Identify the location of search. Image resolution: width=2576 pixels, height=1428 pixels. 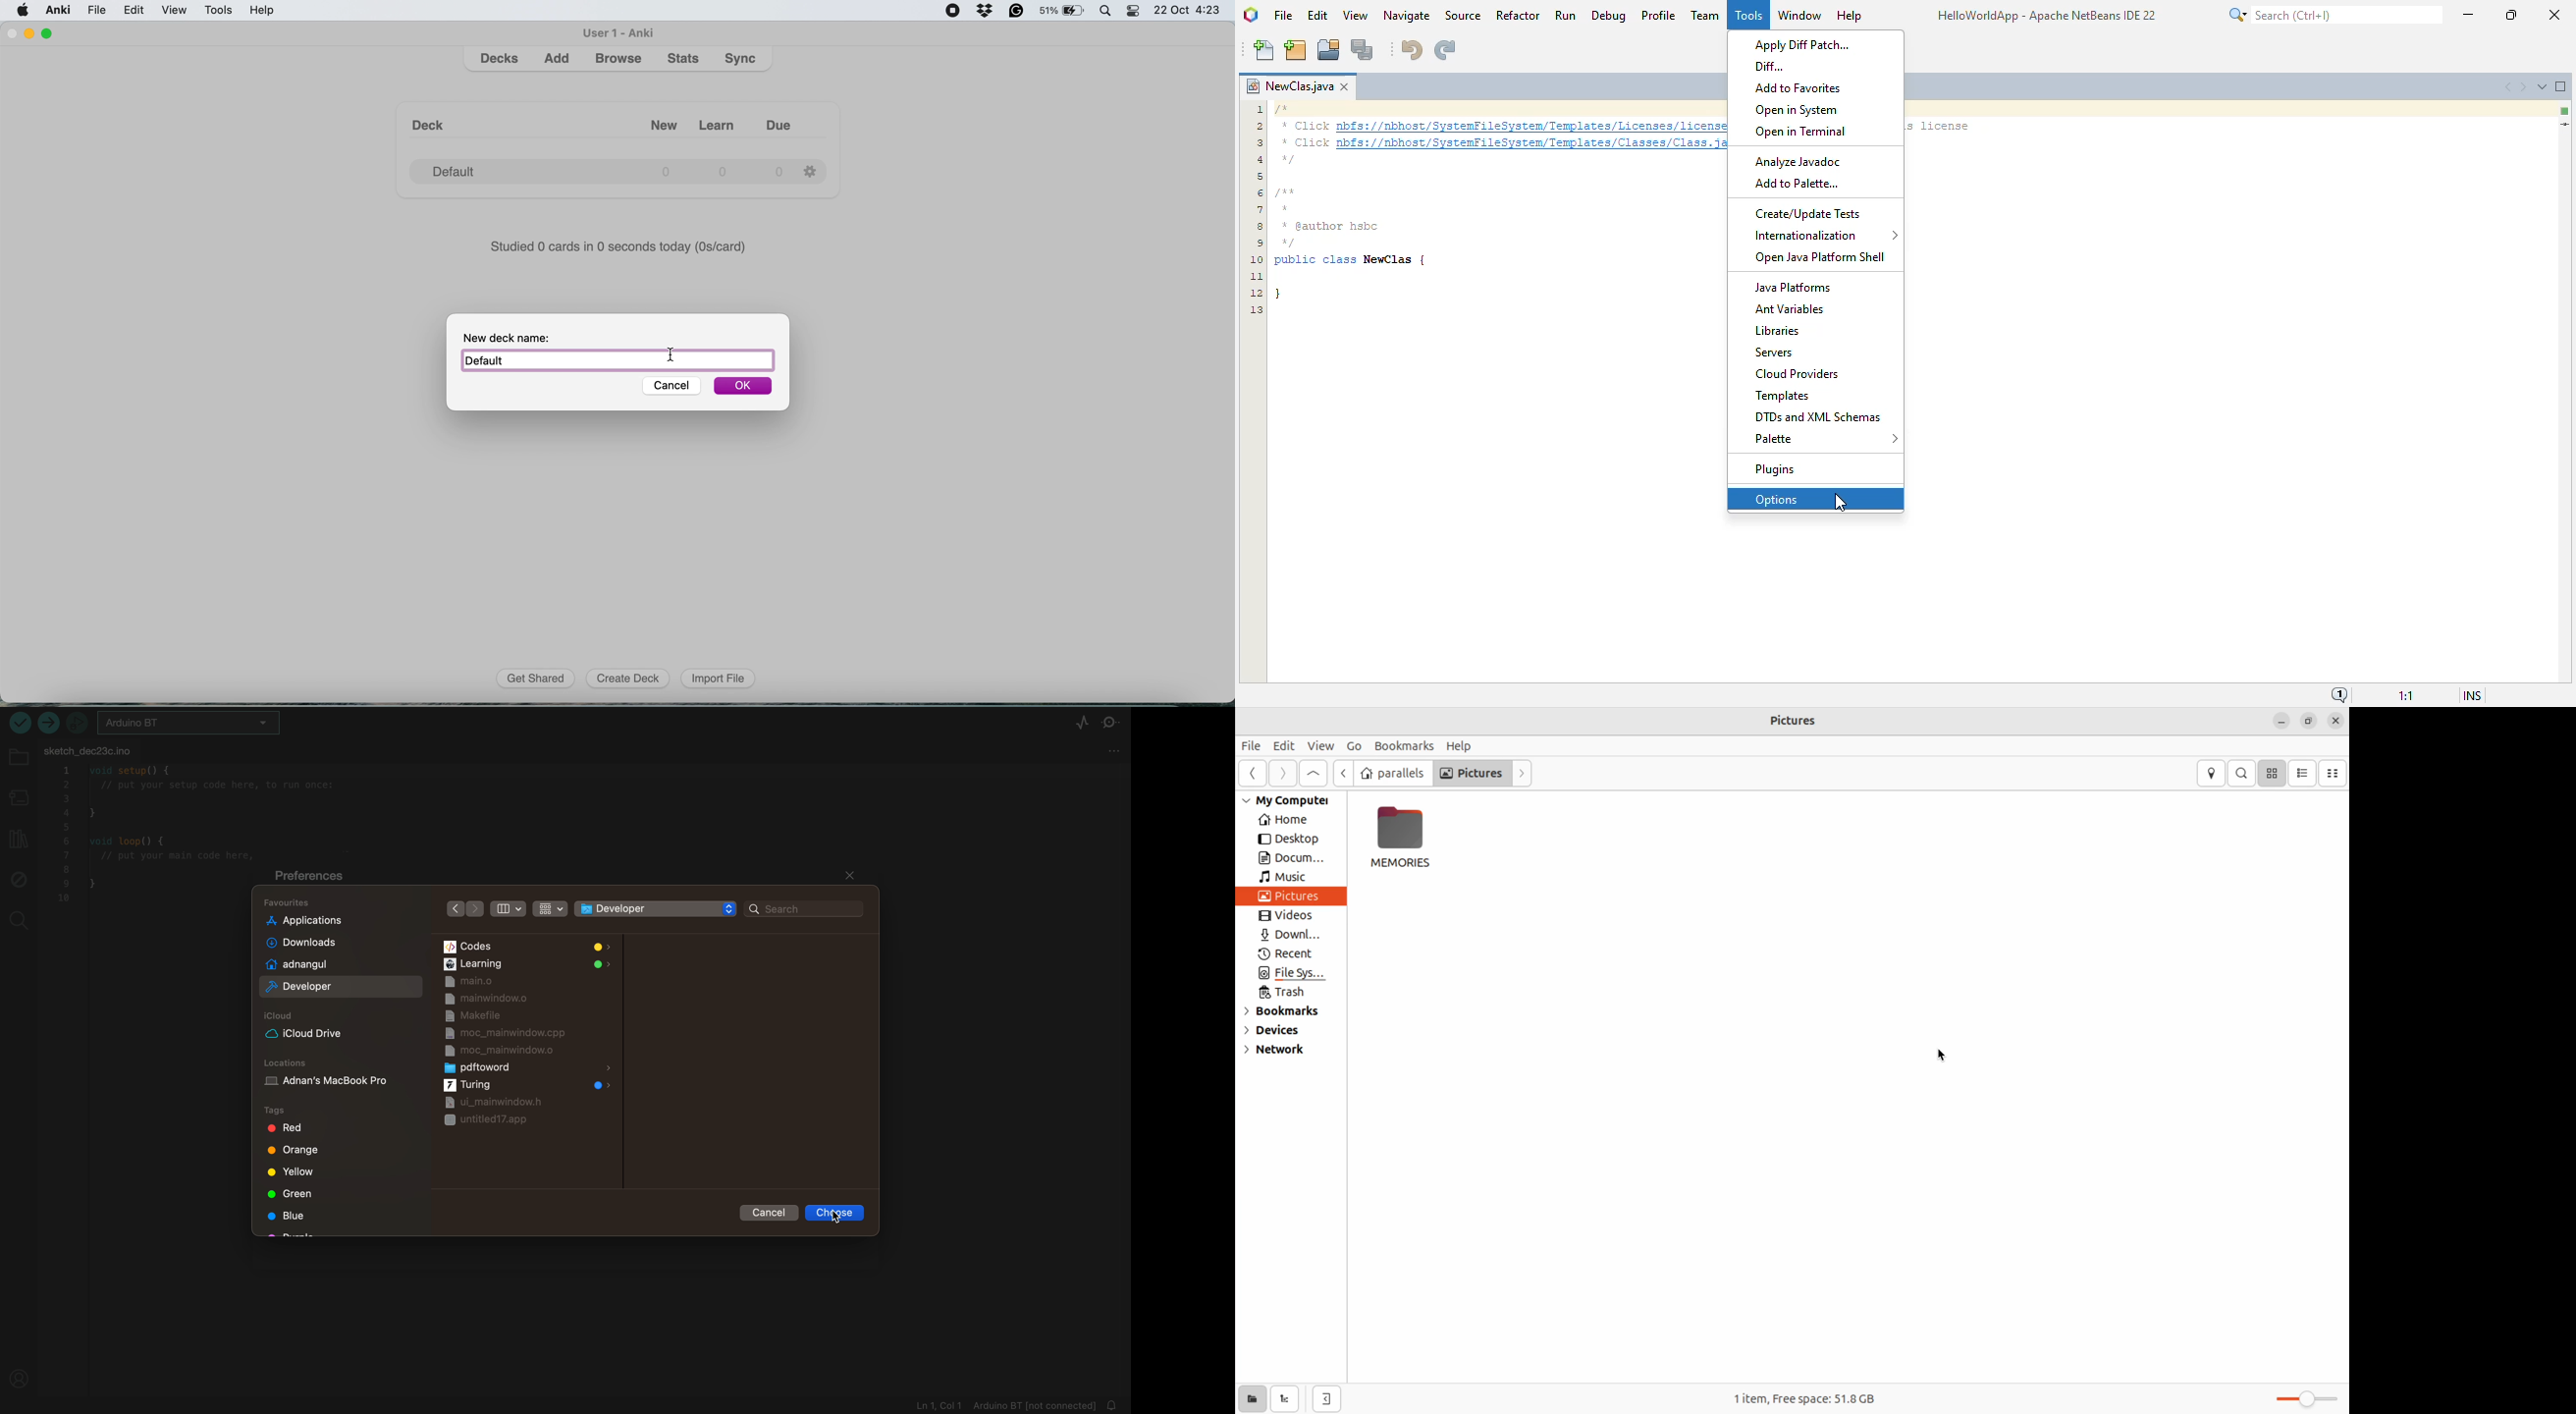
(19, 920).